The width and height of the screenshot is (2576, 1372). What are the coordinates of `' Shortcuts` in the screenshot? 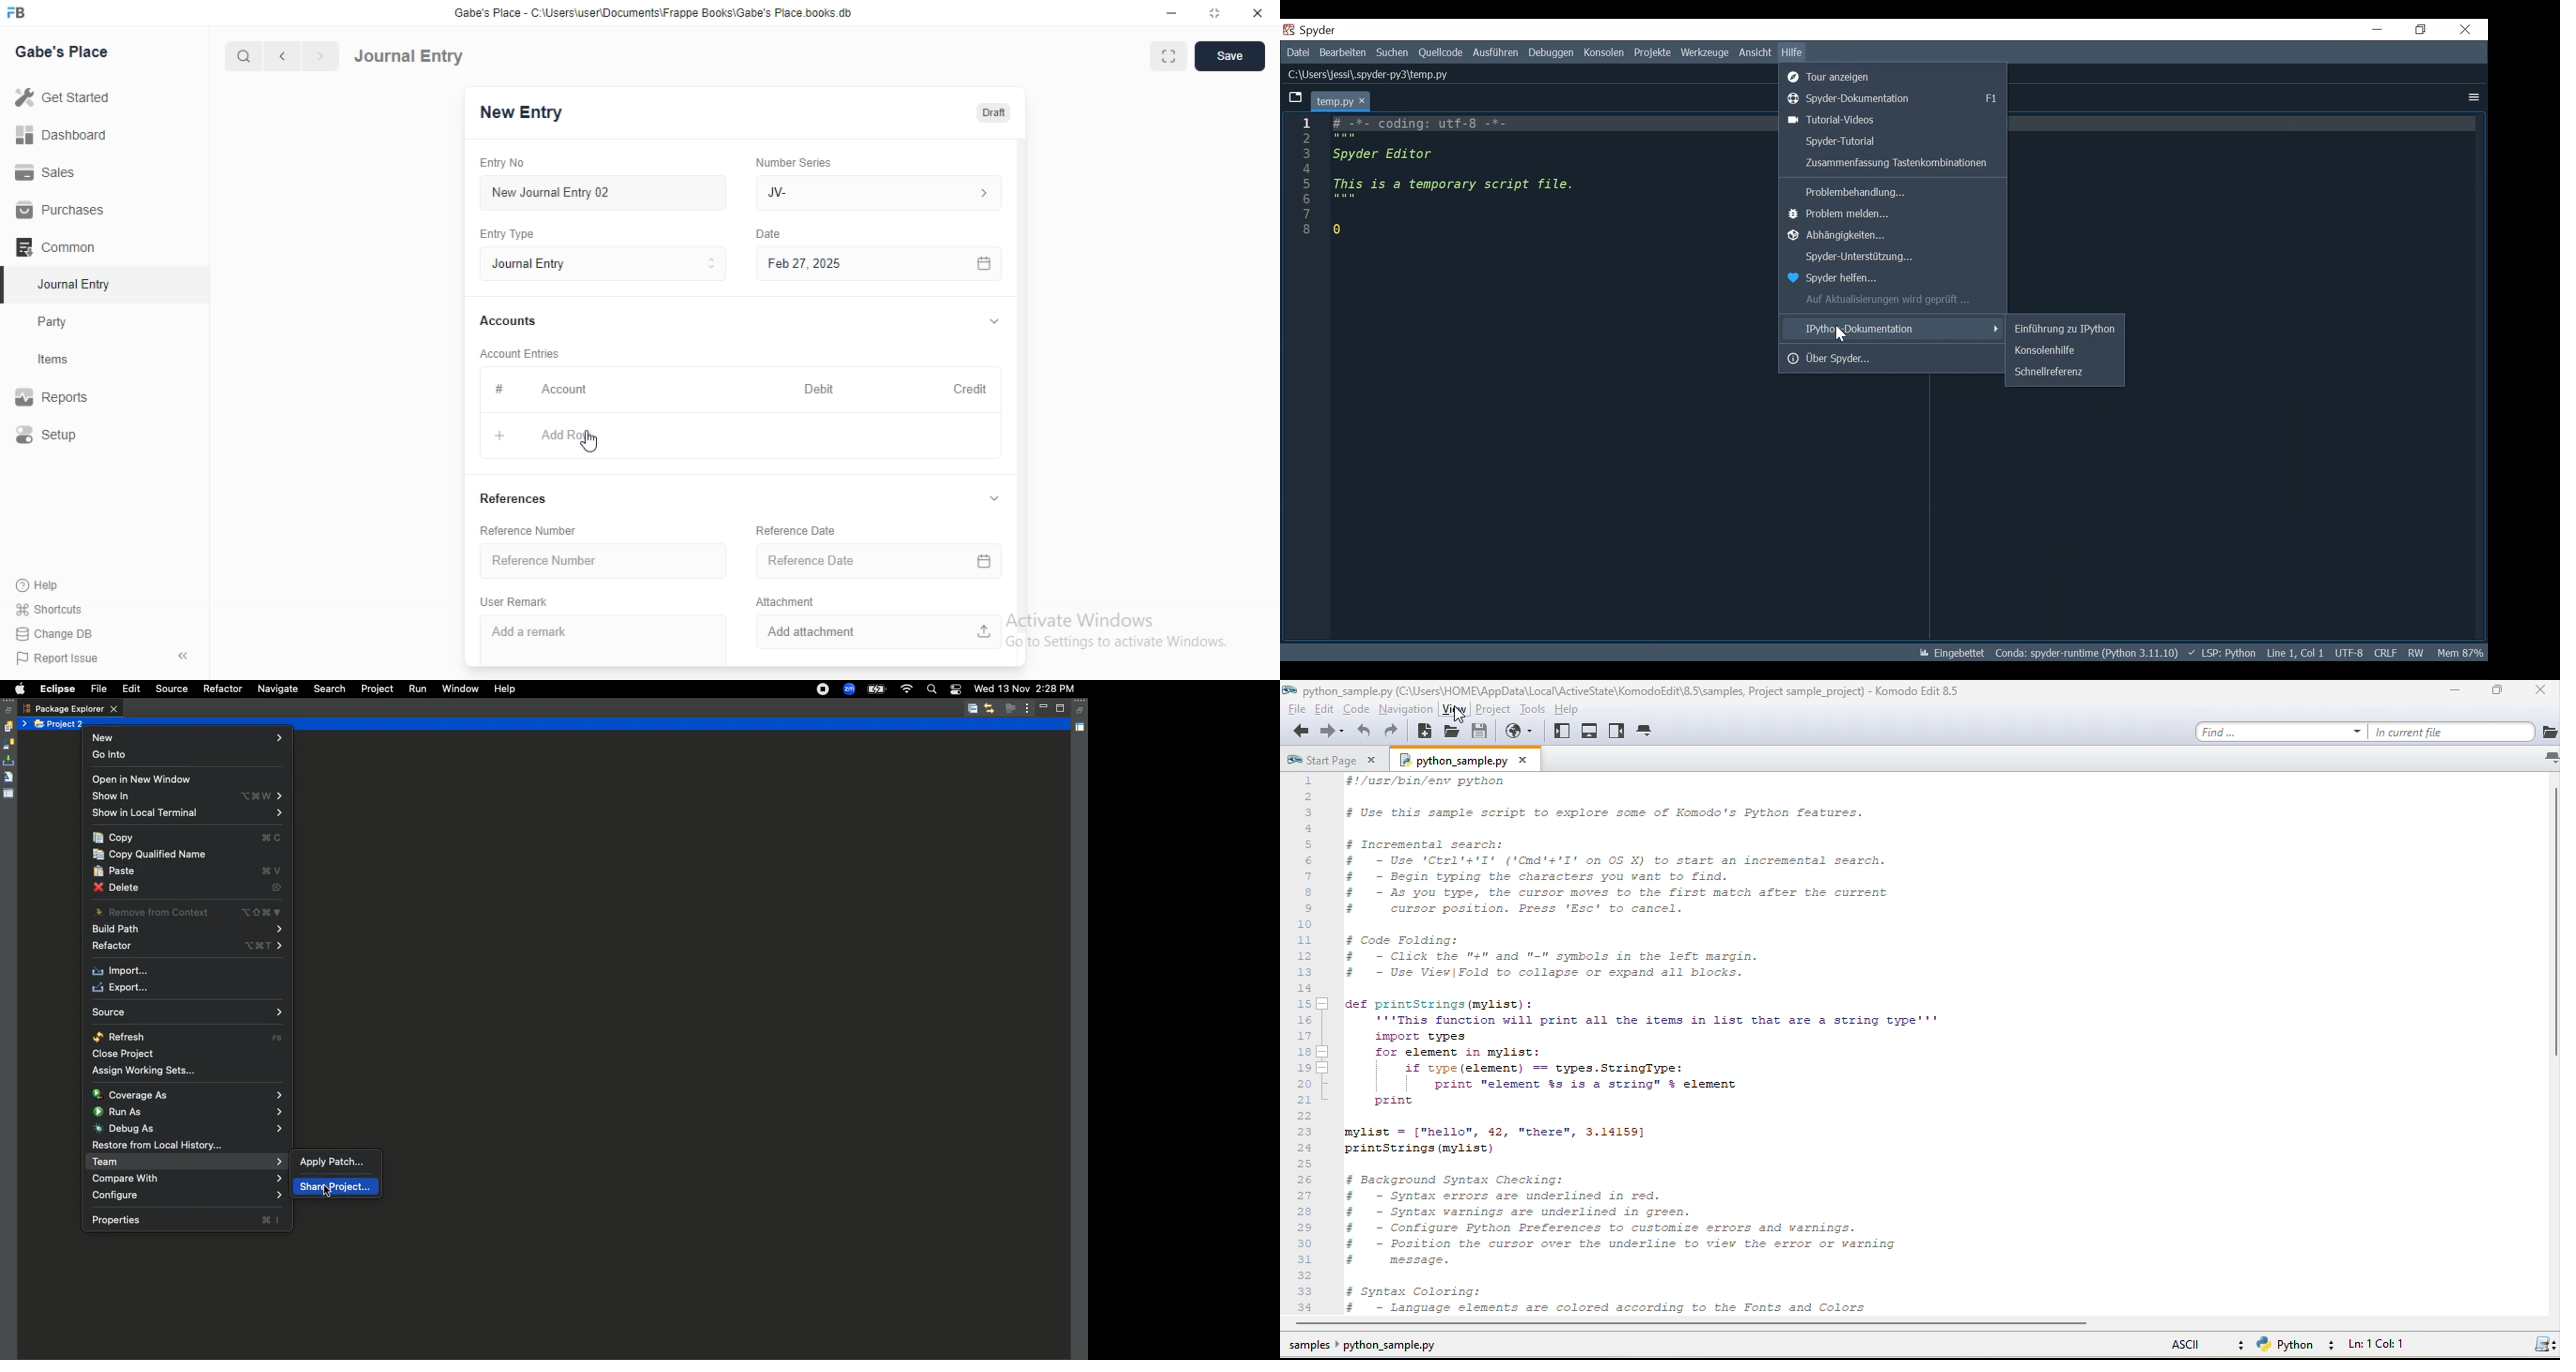 It's located at (50, 608).